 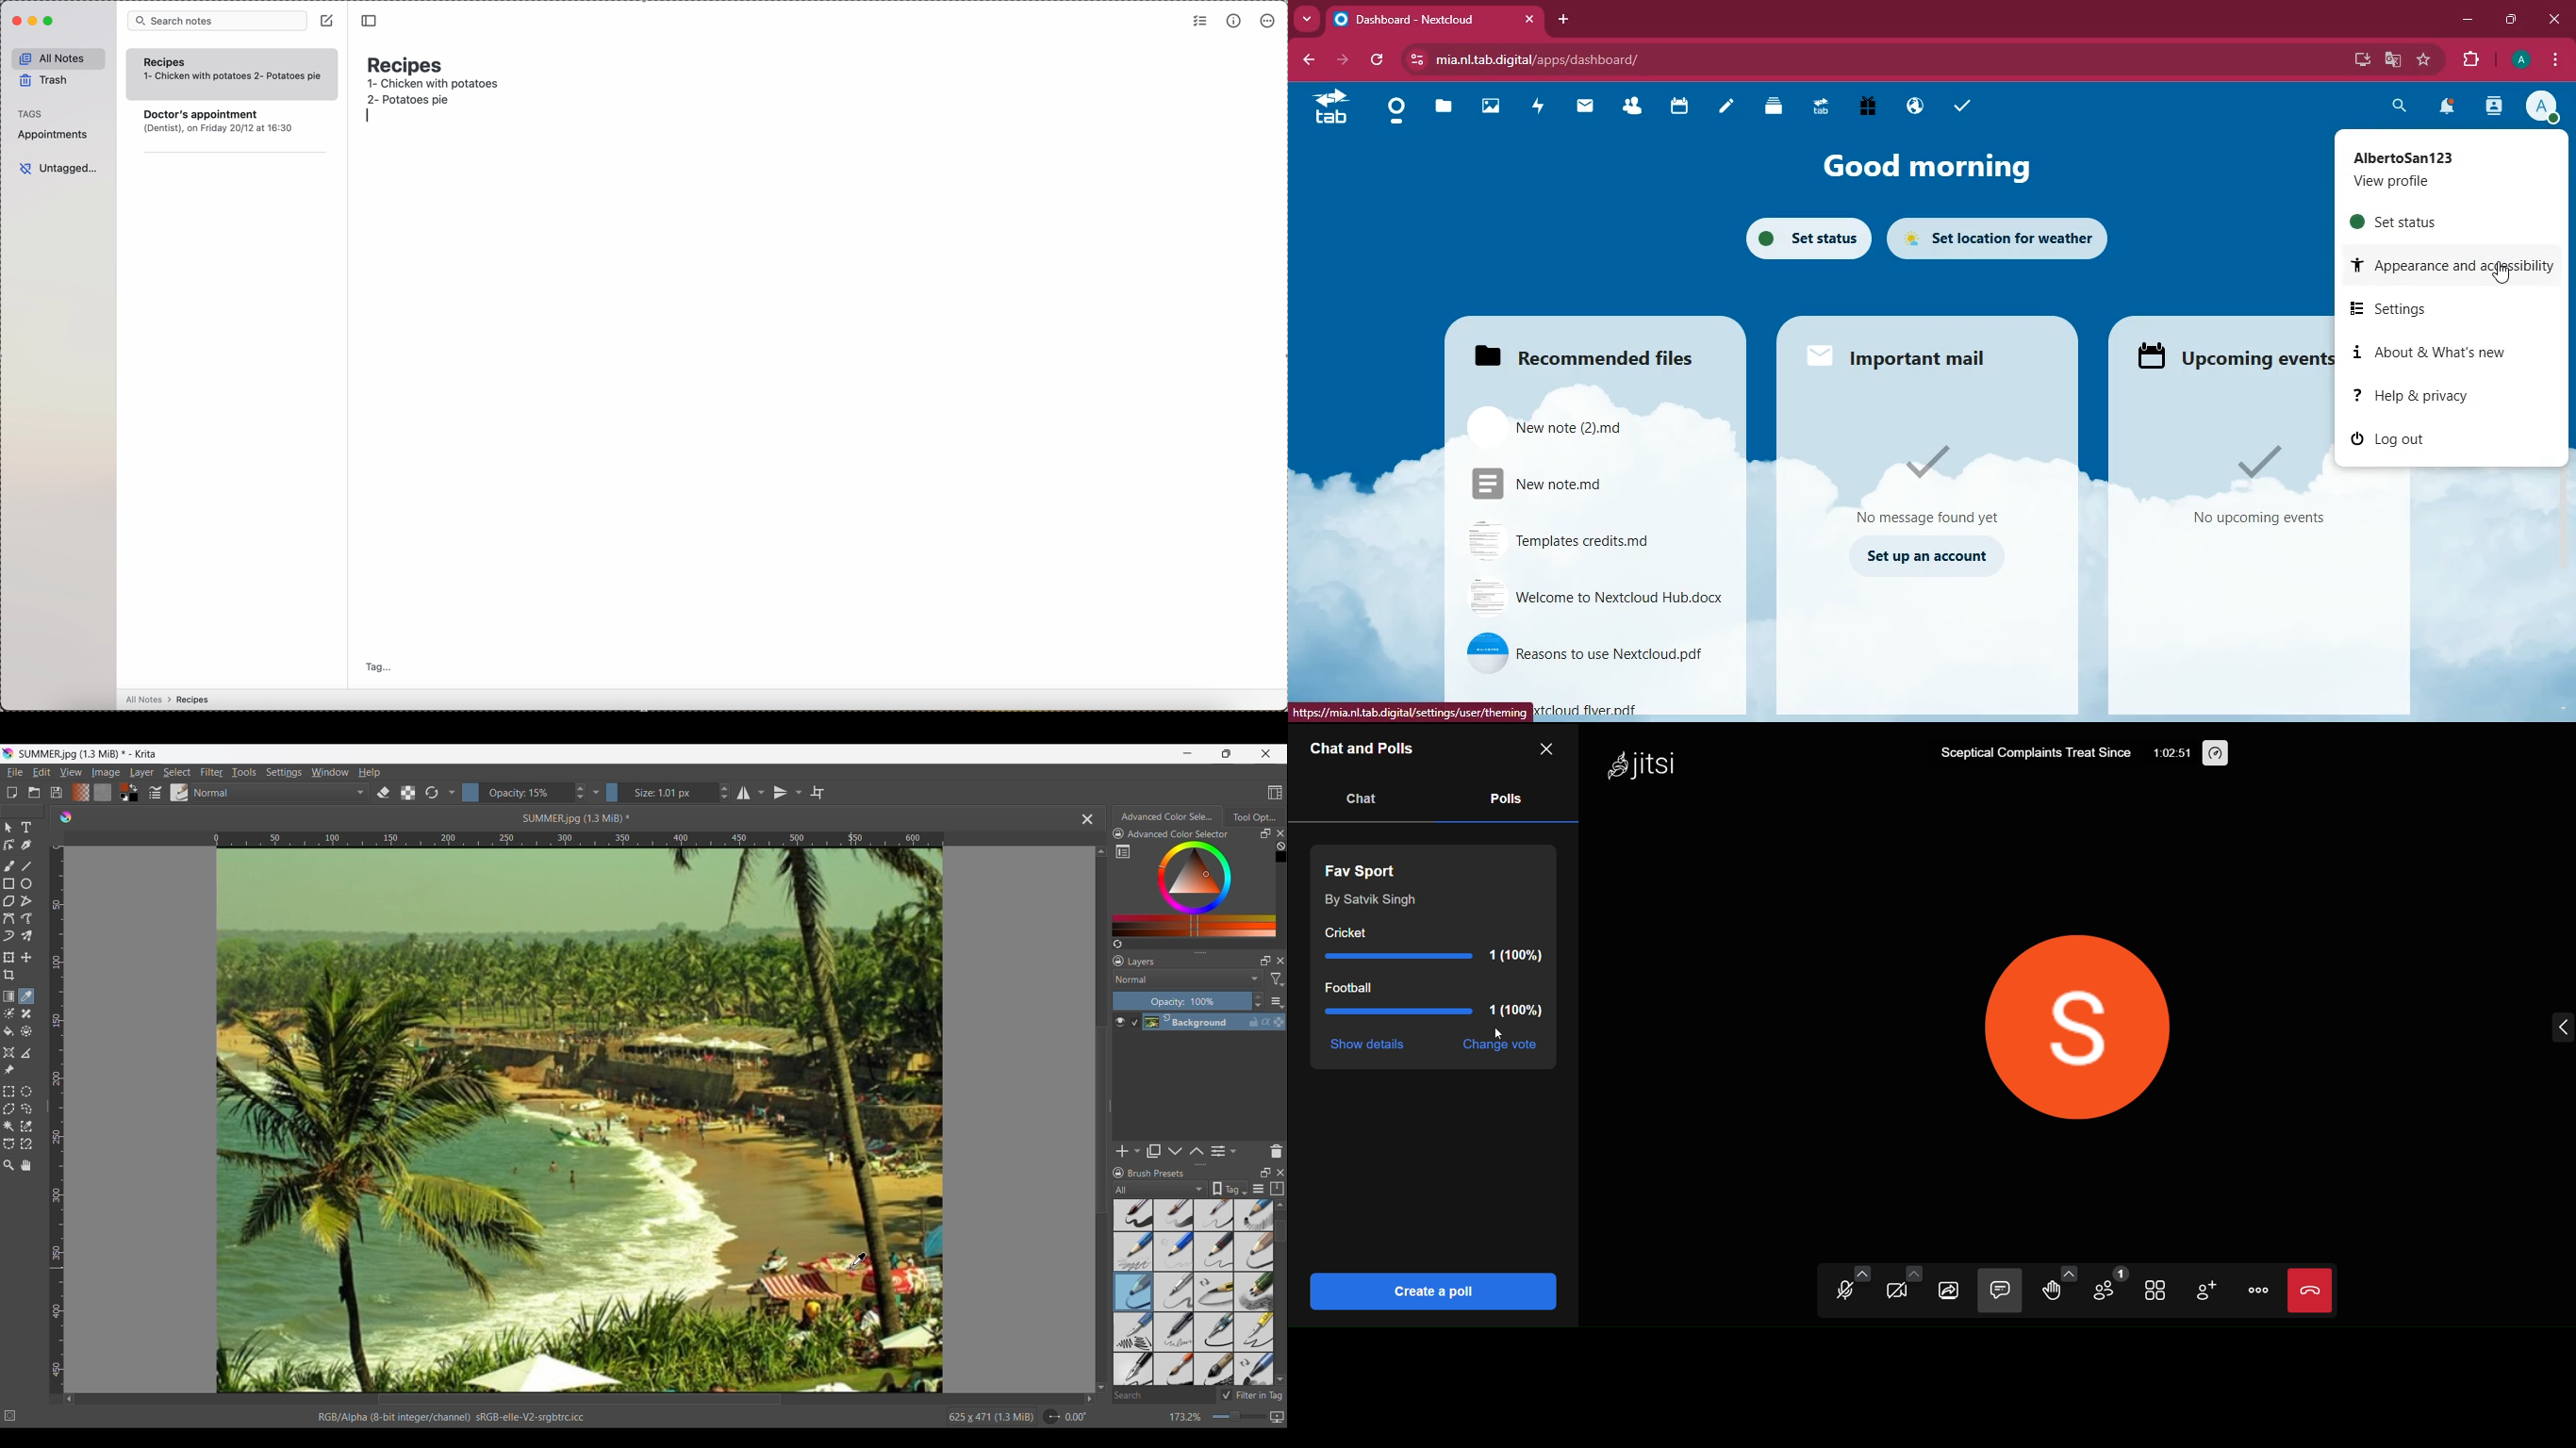 I want to click on about, so click(x=2447, y=354).